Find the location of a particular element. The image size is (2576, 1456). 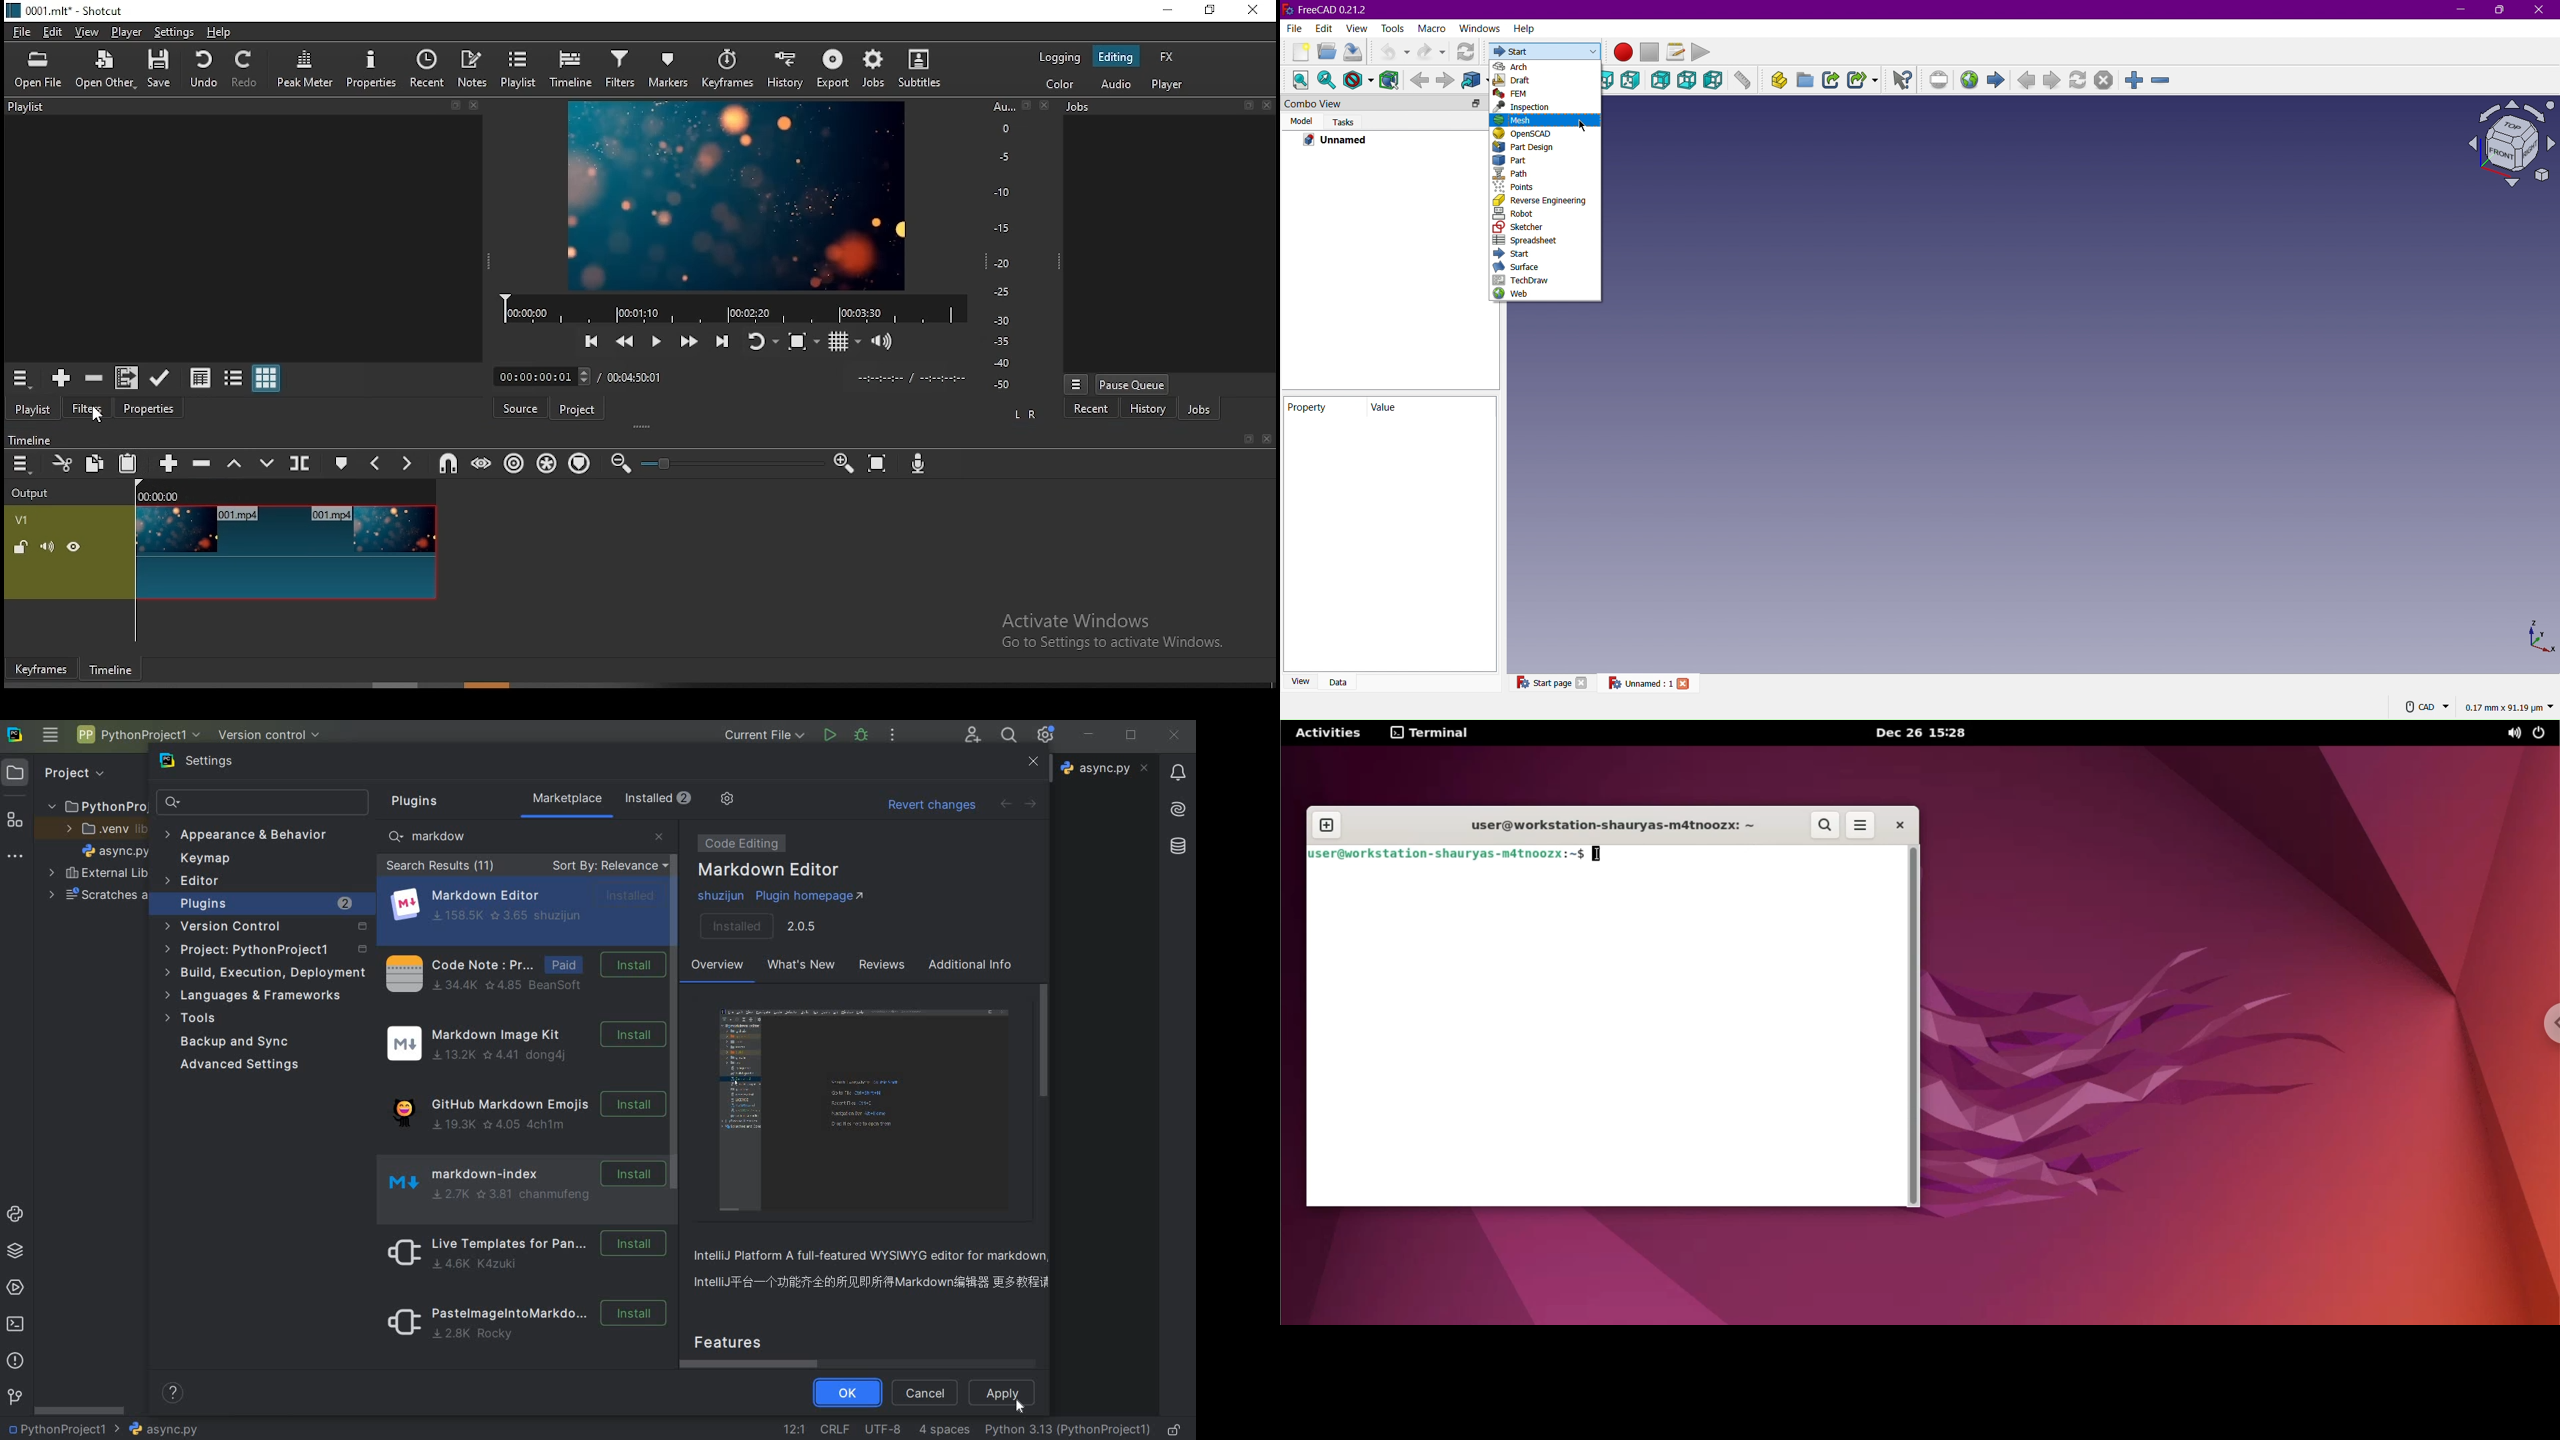

skip to previous point is located at coordinates (593, 338).